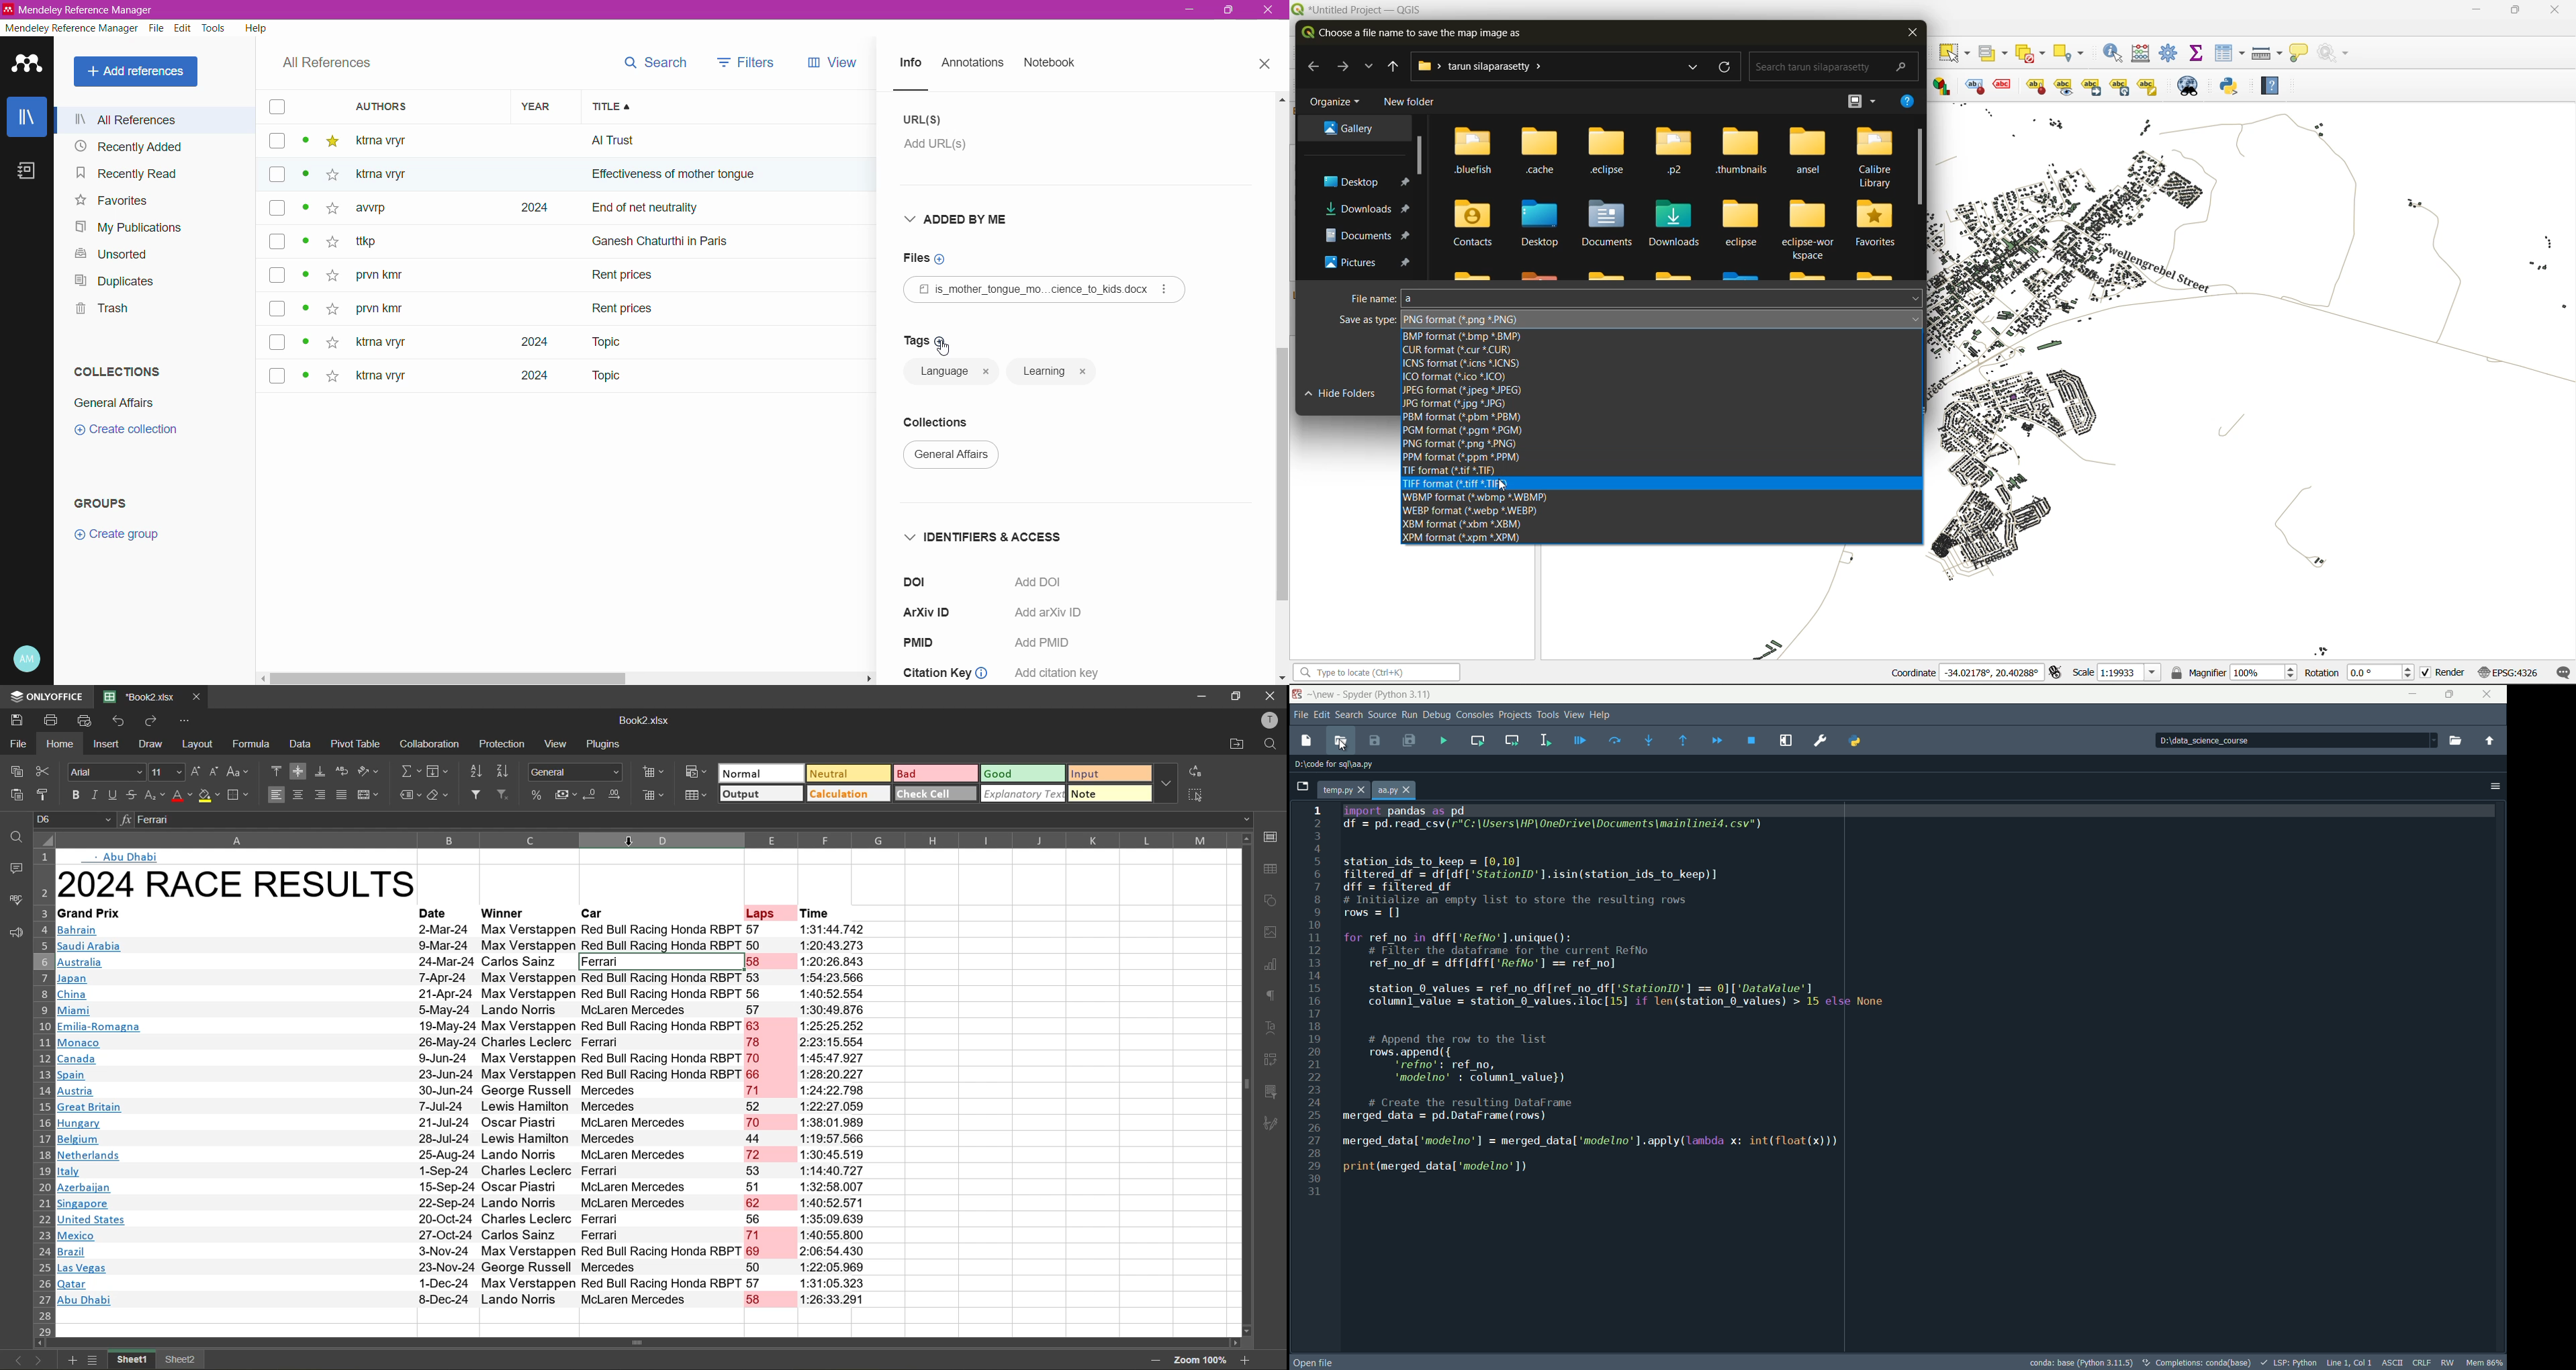  I want to click on insert cells, so click(652, 773).